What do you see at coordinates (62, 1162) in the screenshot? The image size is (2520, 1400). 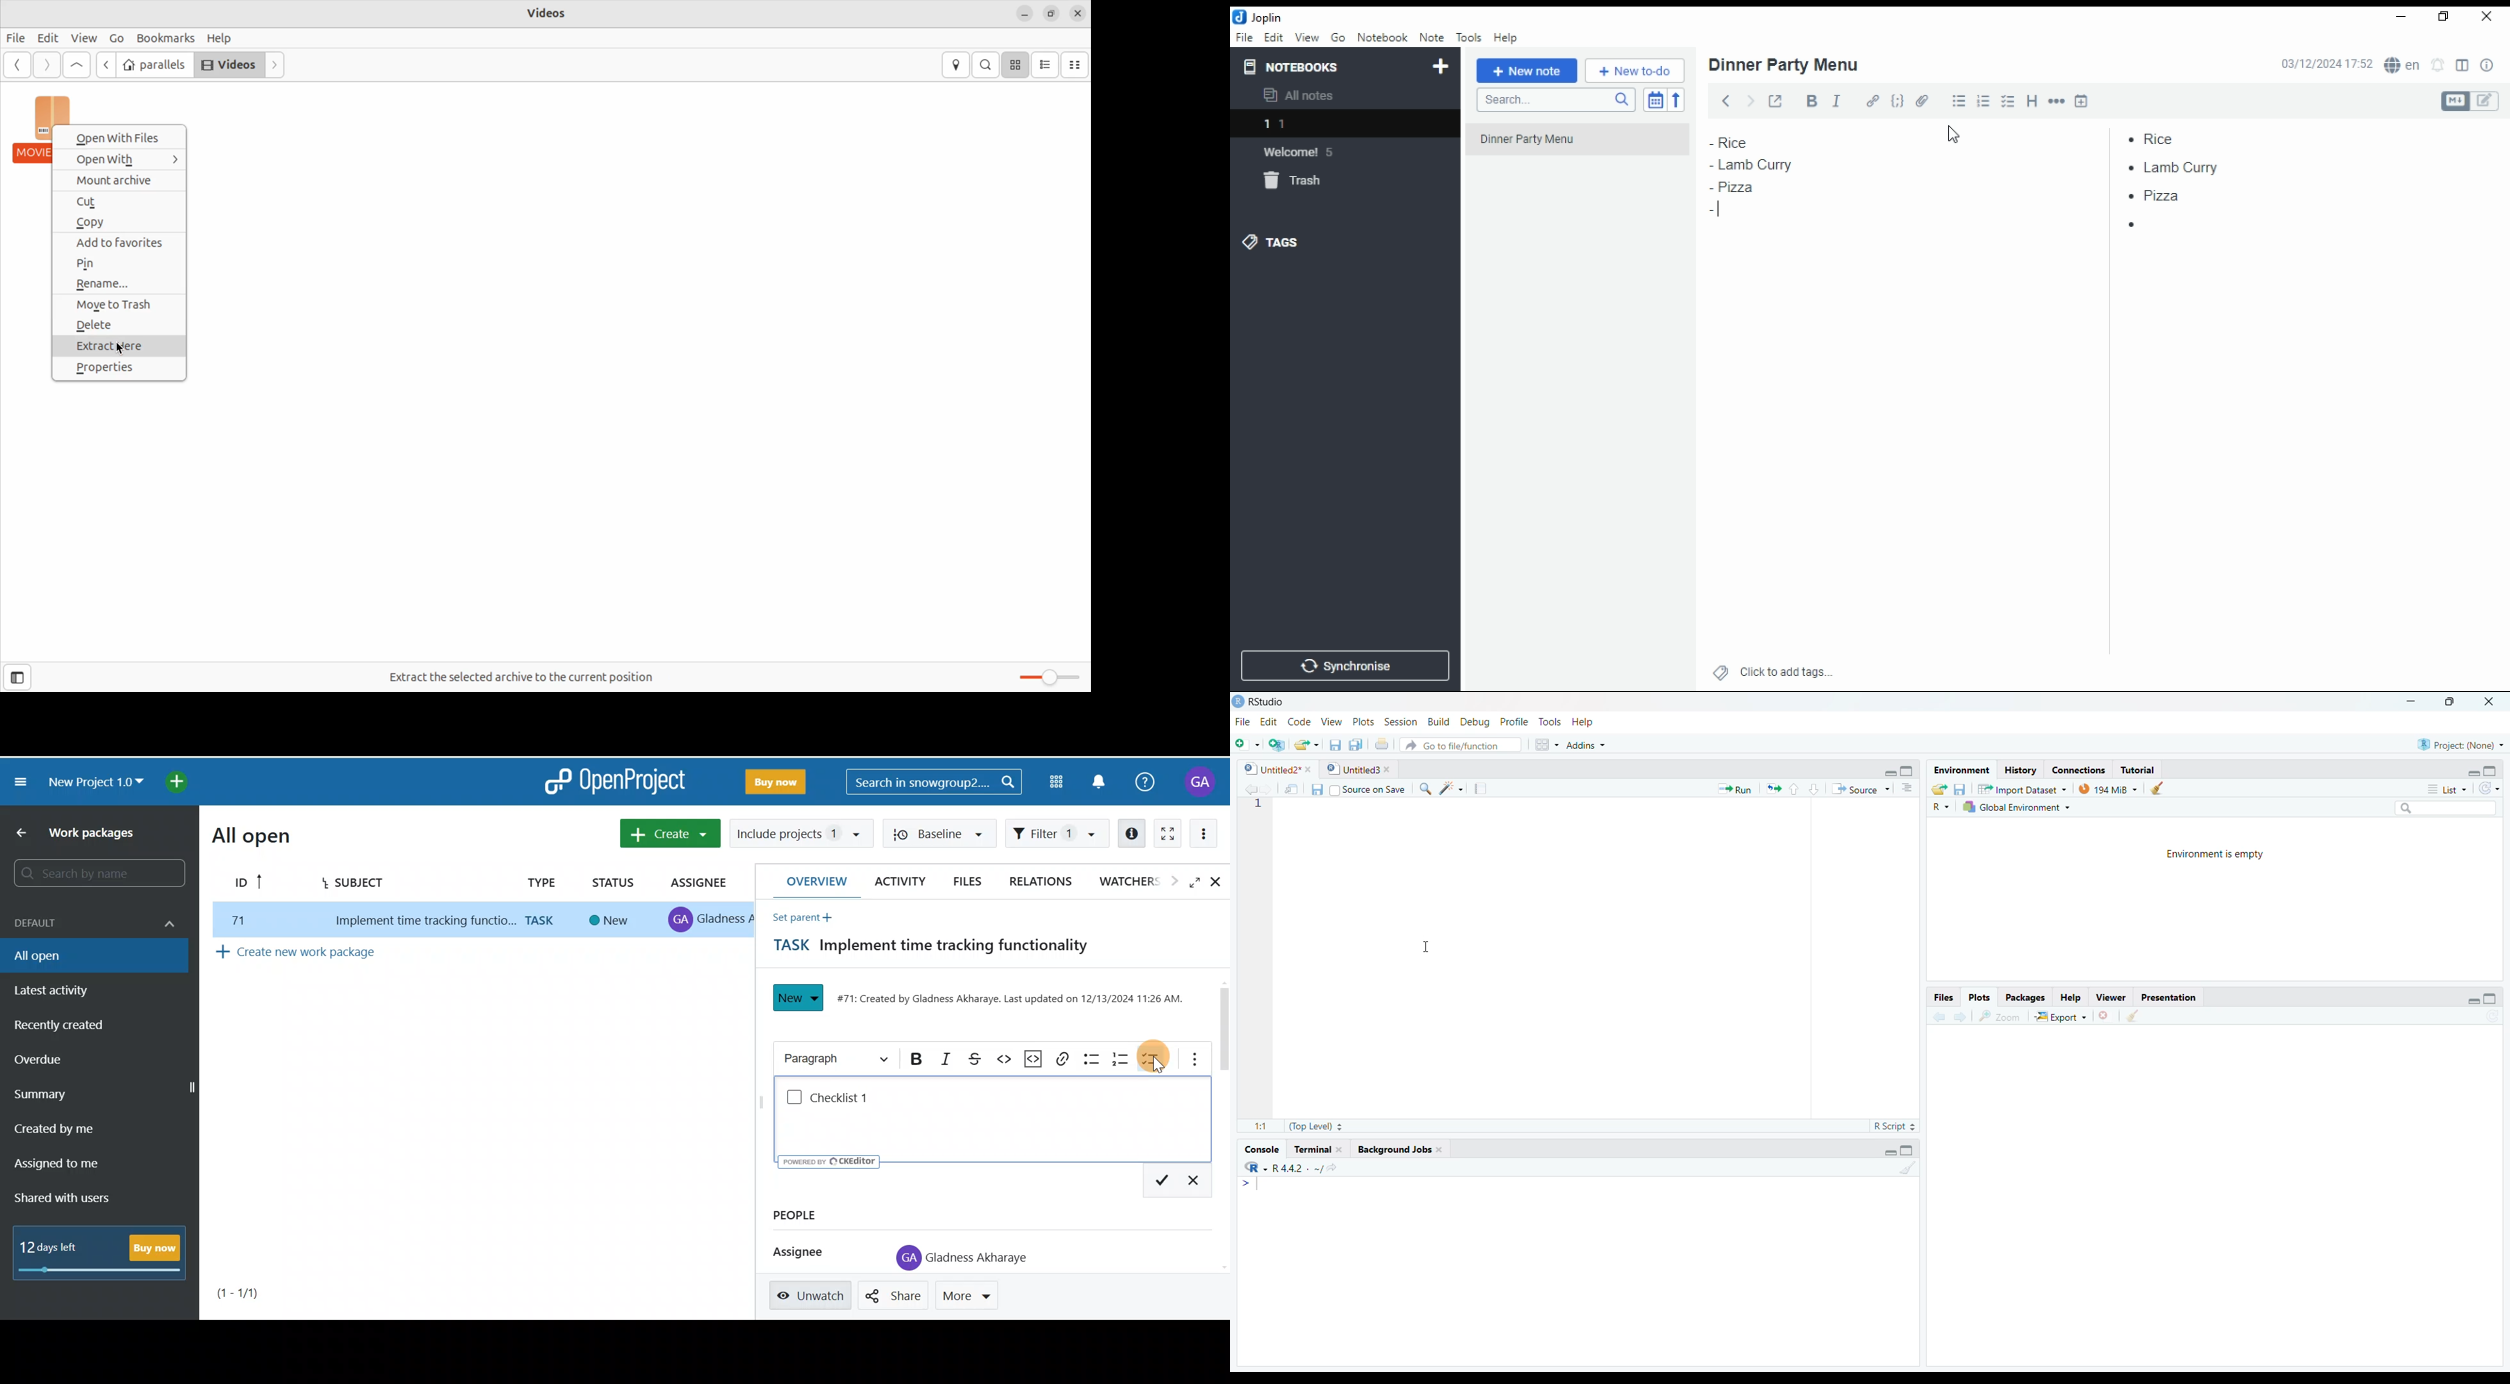 I see `Assigned to me` at bounding box center [62, 1162].